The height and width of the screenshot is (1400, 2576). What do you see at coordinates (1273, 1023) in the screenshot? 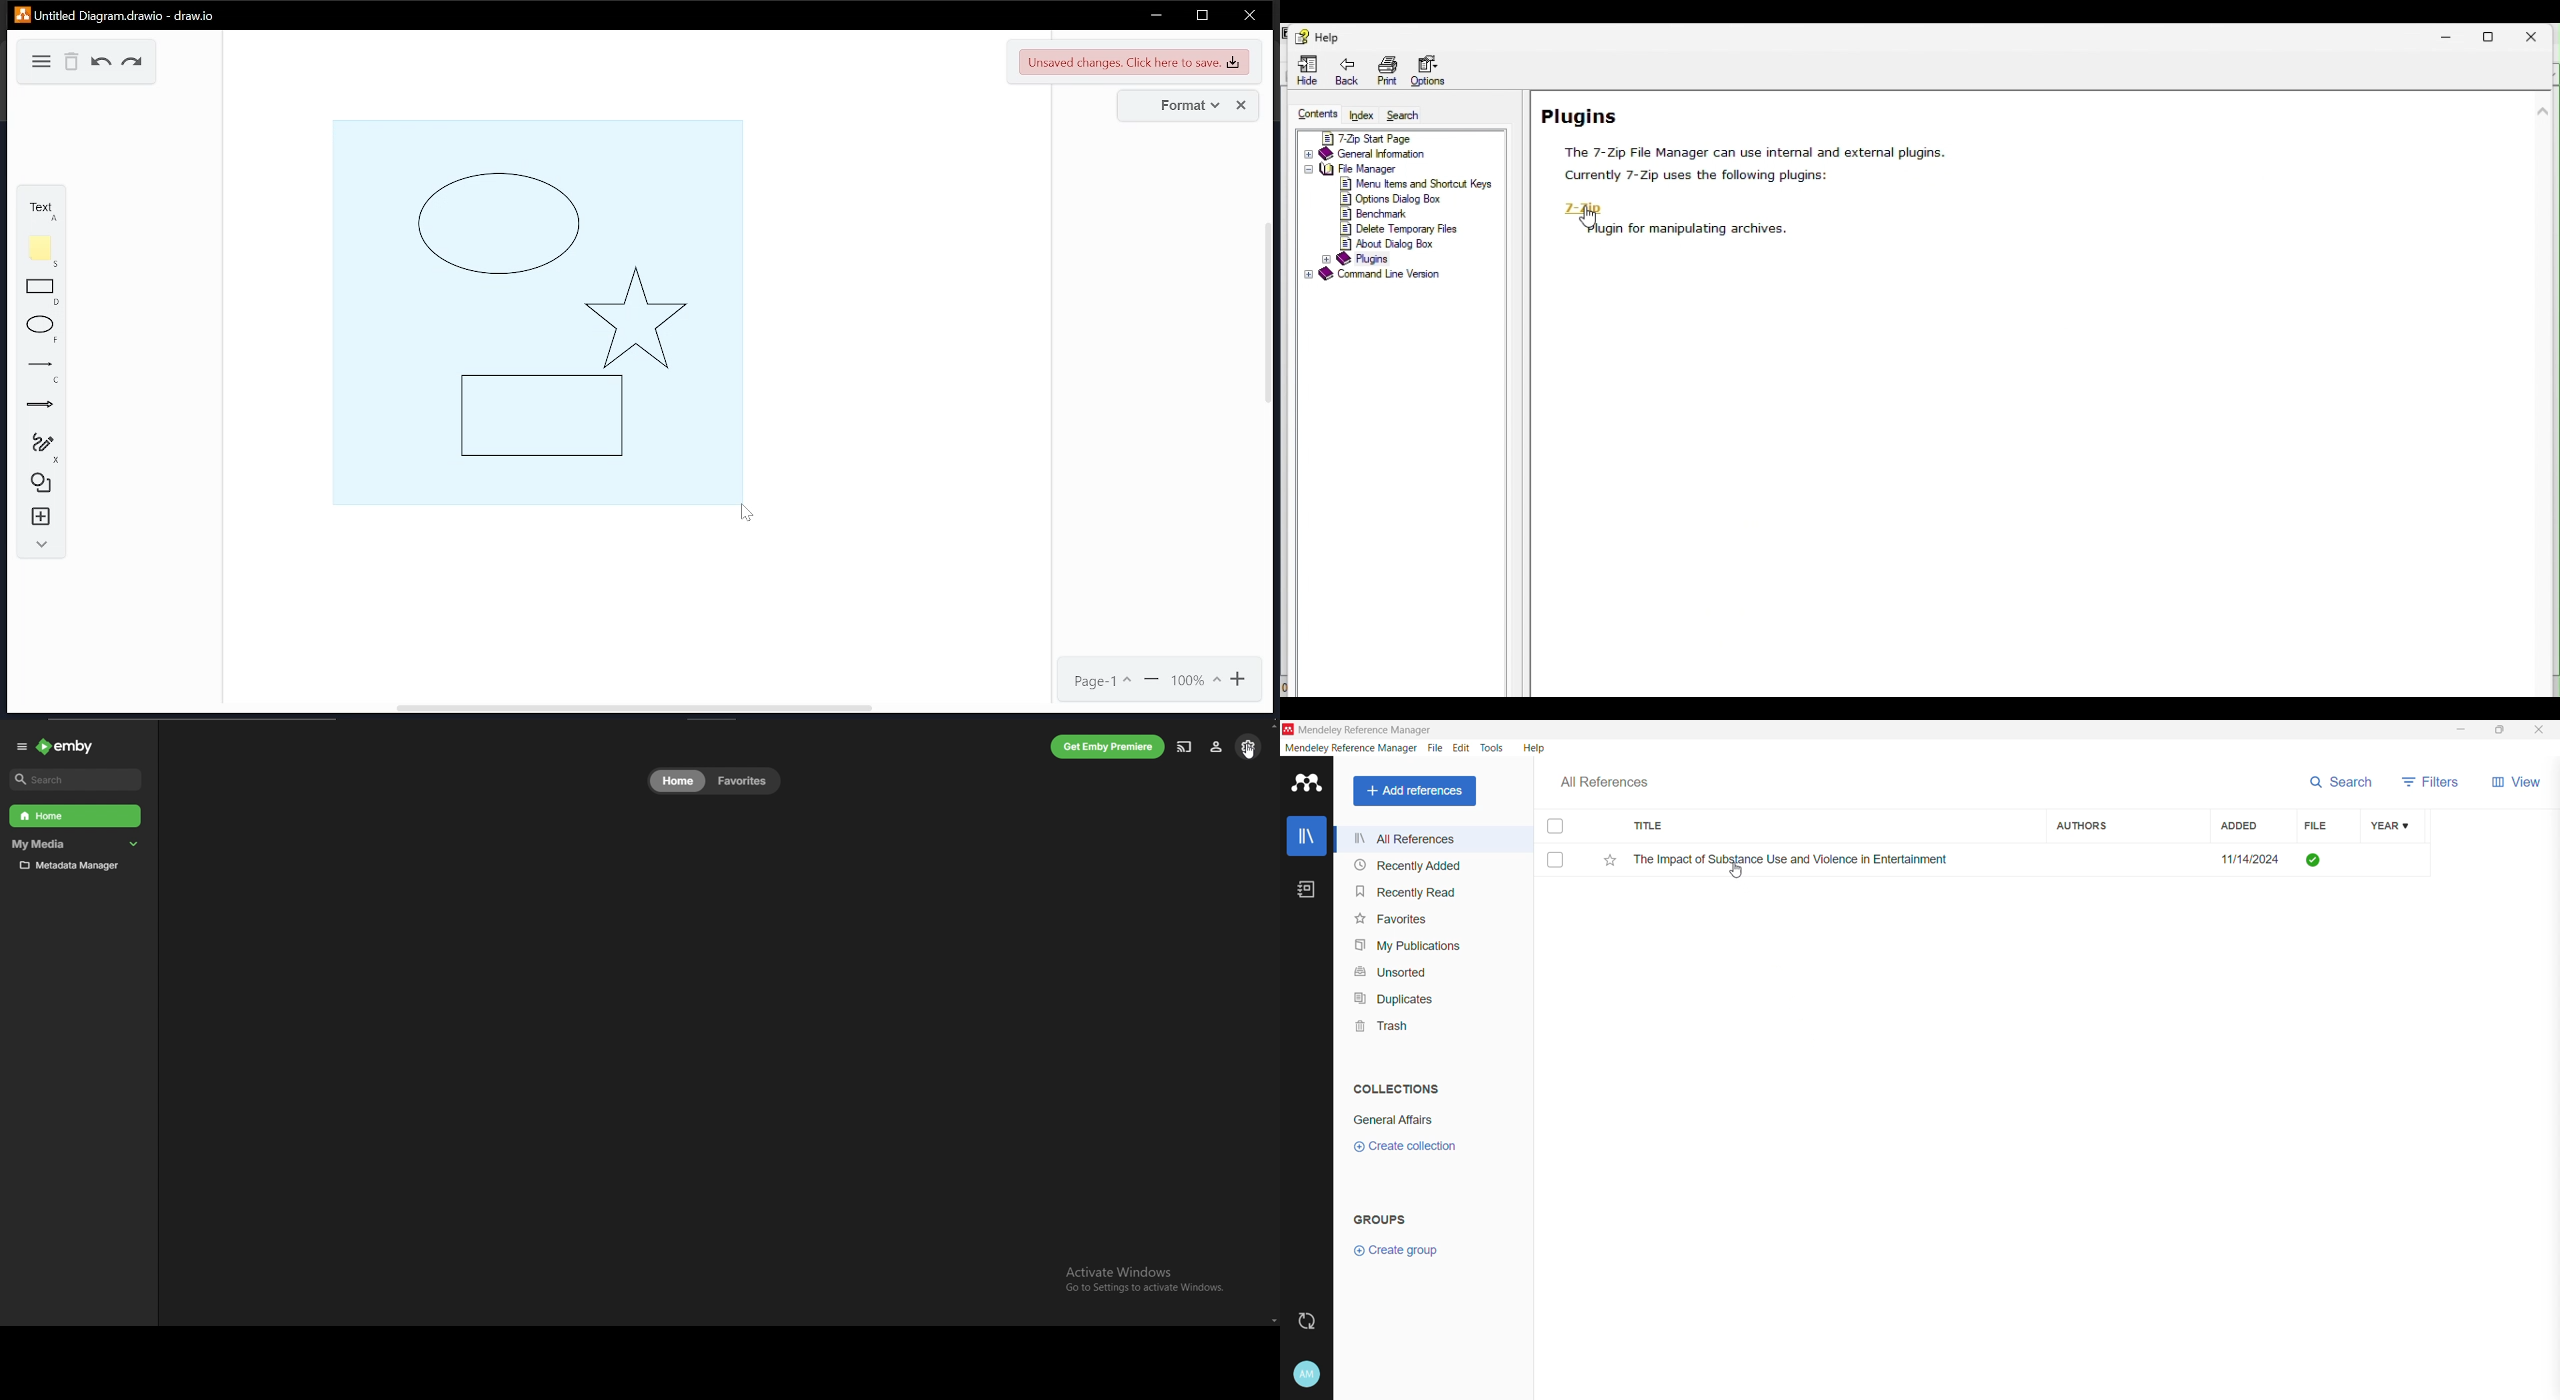
I see `scroll bar` at bounding box center [1273, 1023].